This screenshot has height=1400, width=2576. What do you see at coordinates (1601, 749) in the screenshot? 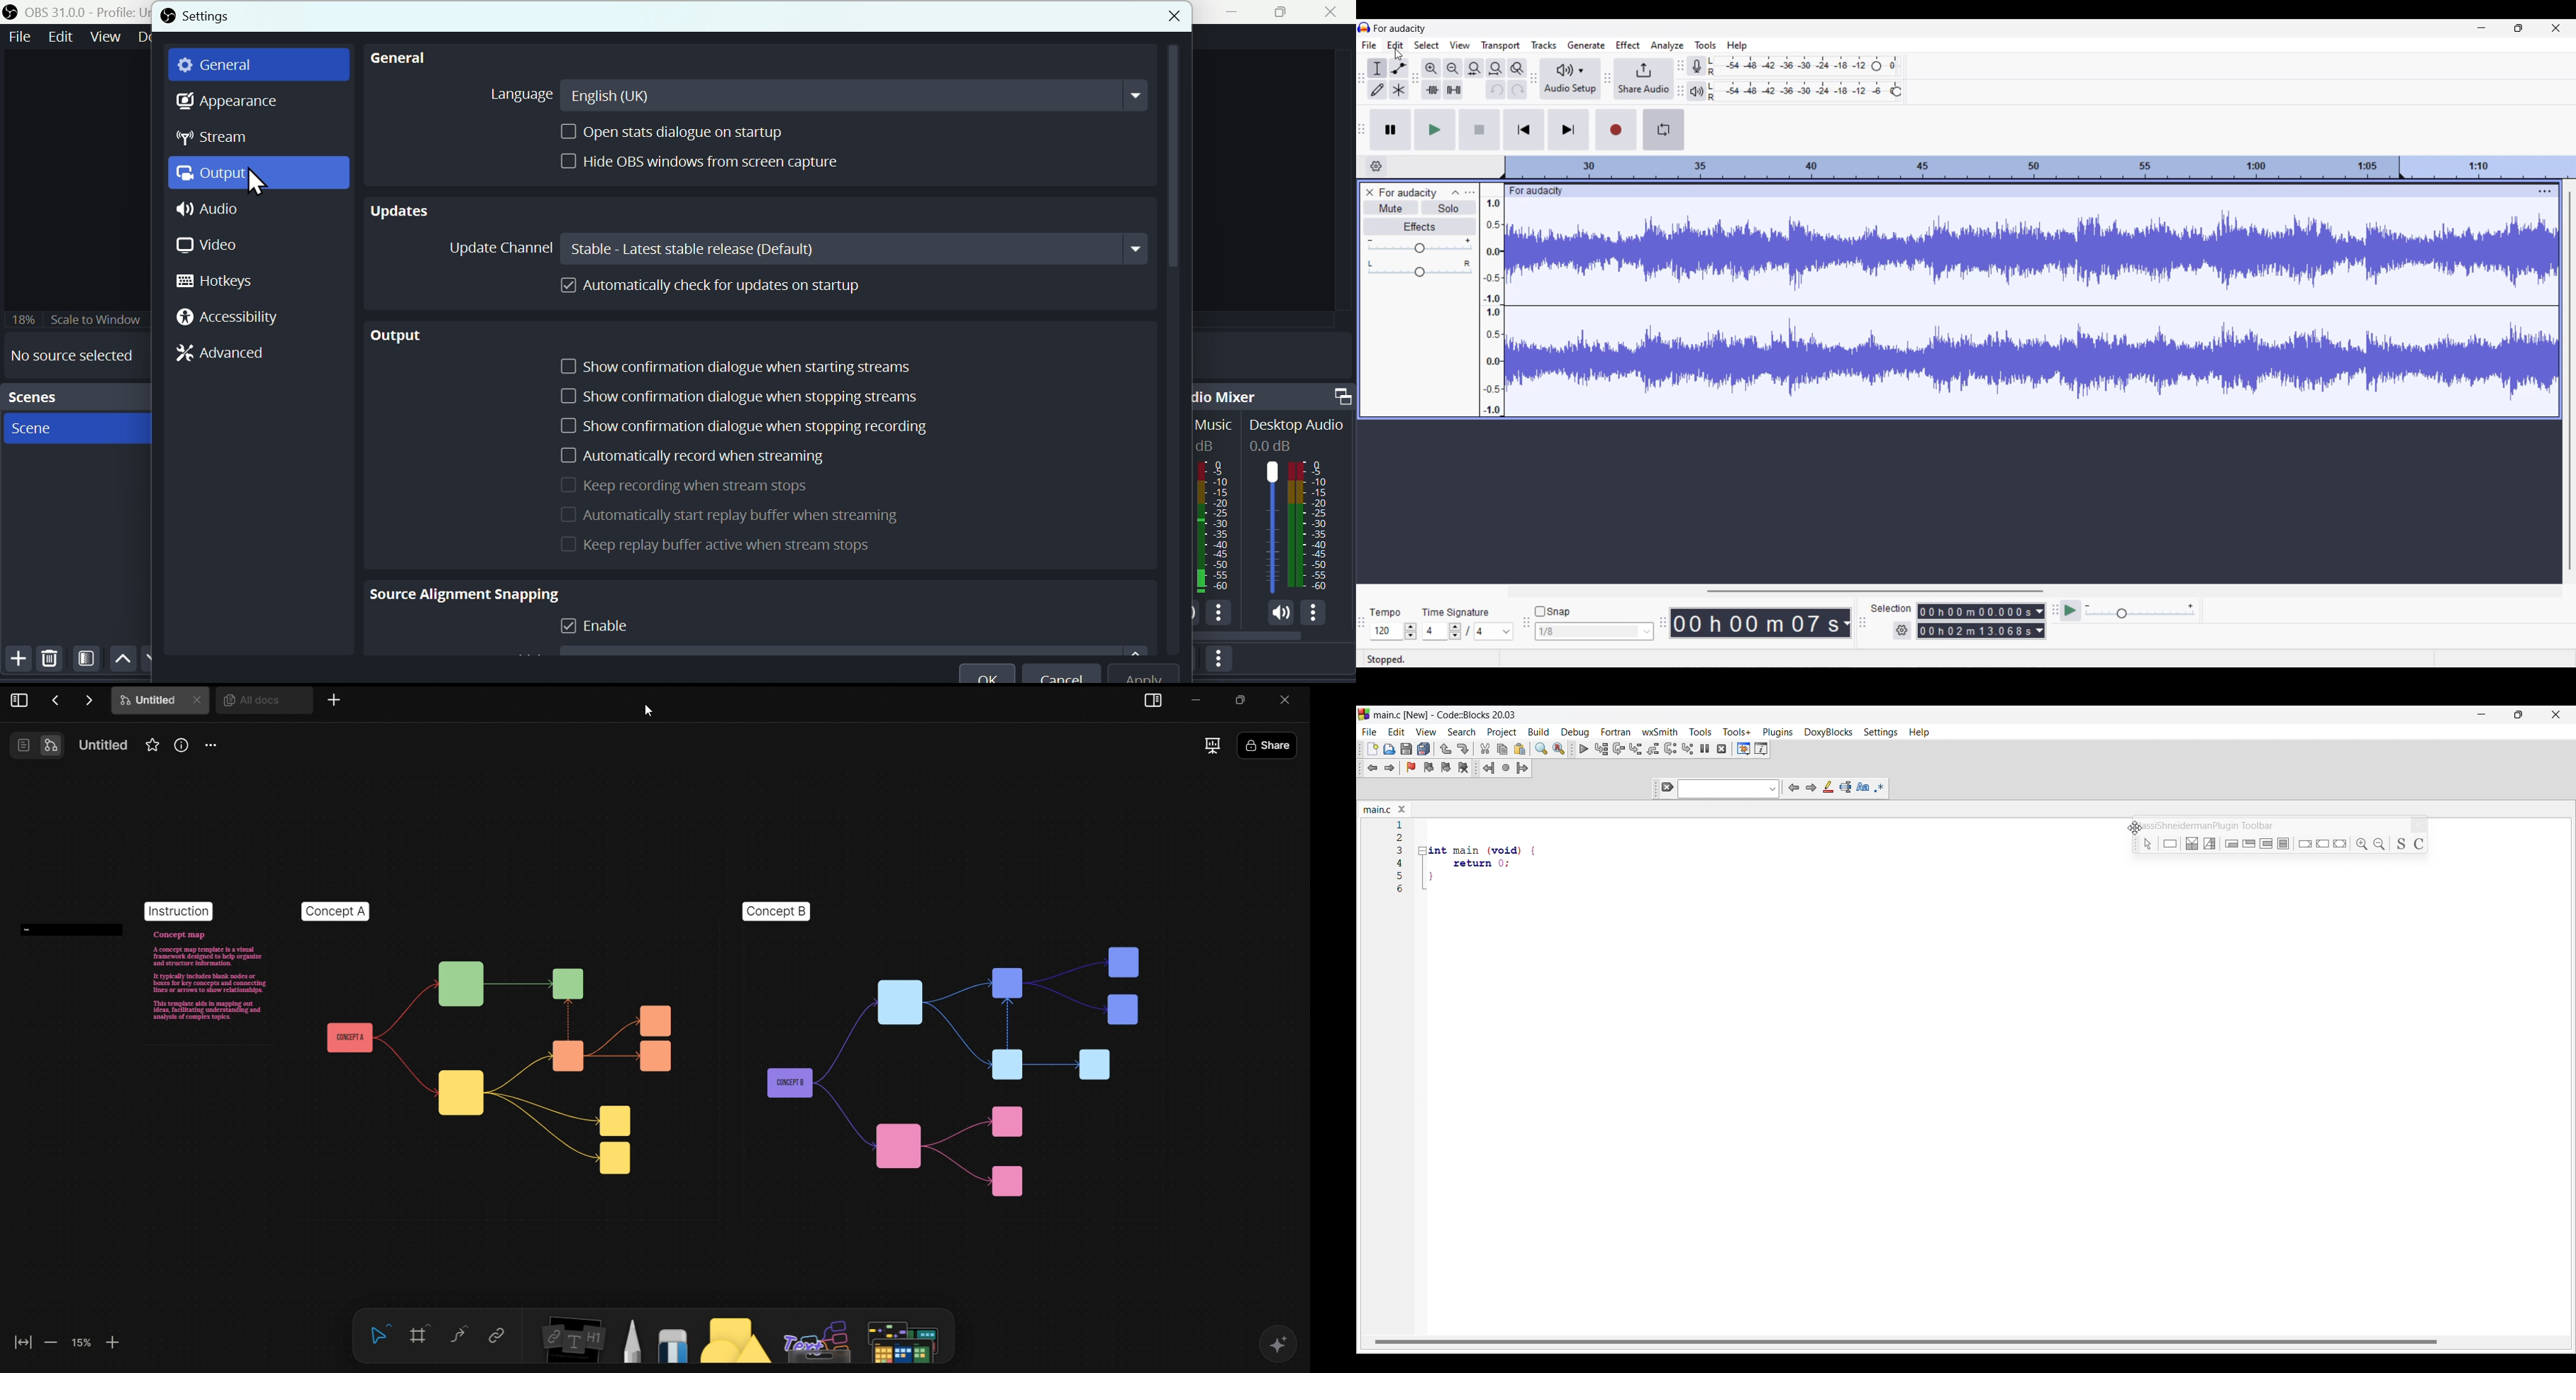
I see `Run to cursor` at bounding box center [1601, 749].